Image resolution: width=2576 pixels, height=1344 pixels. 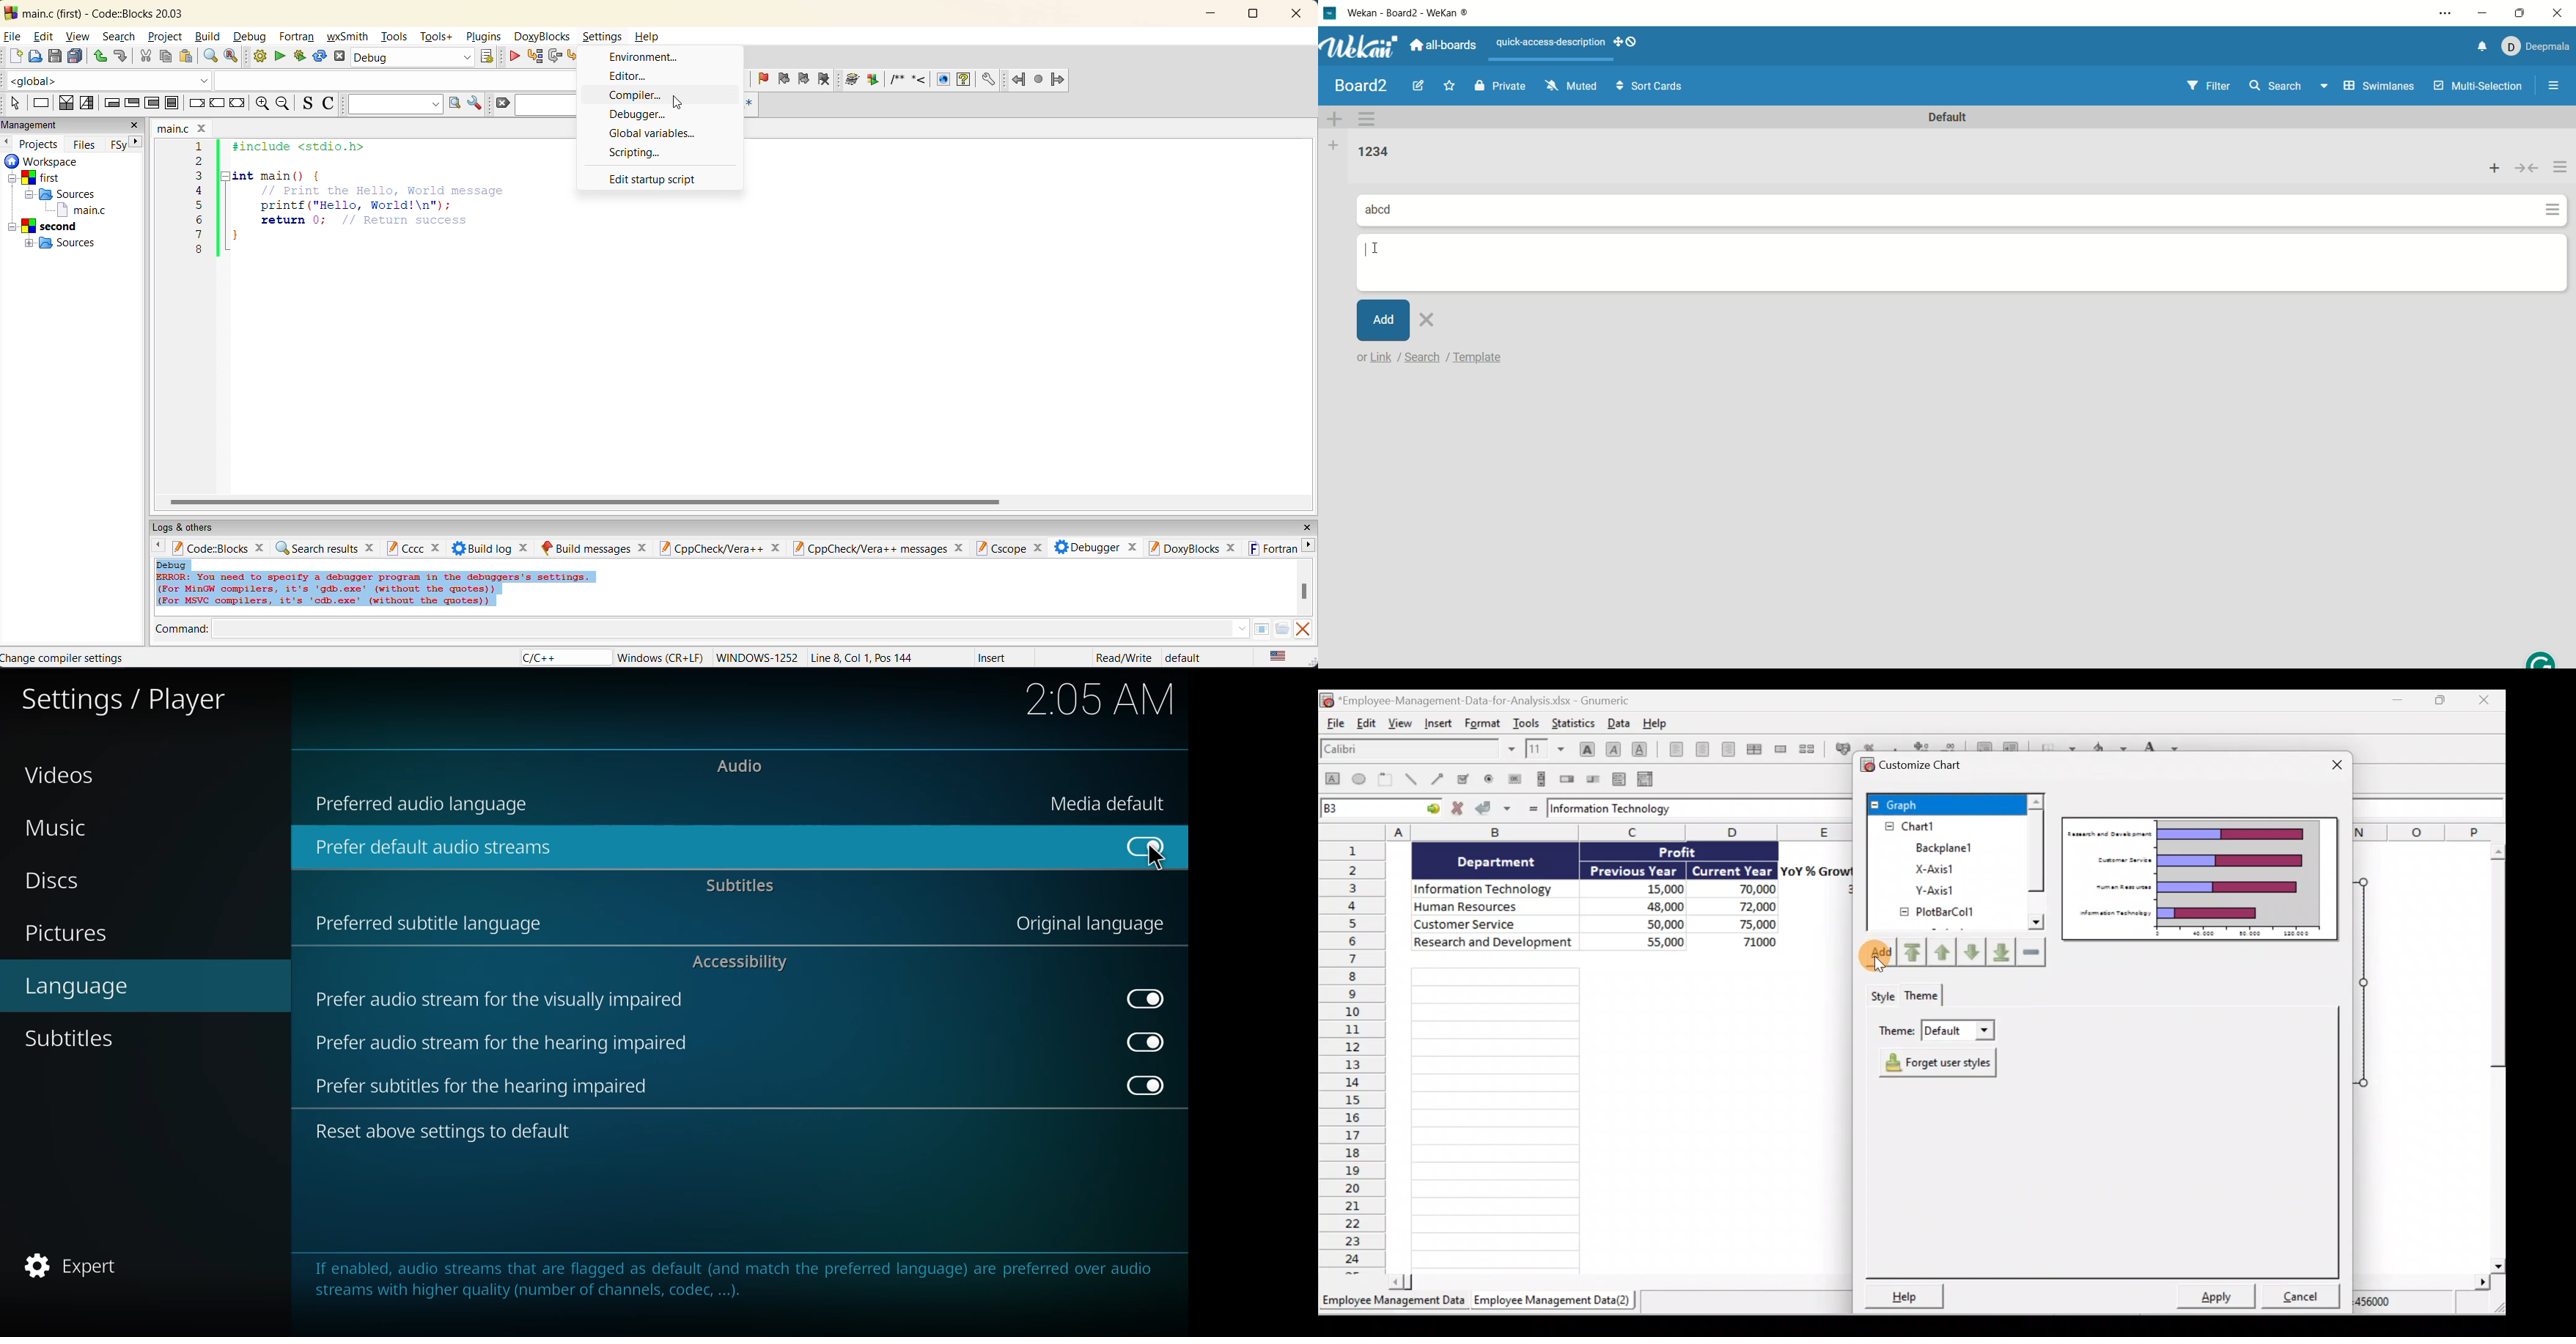 What do you see at coordinates (1493, 808) in the screenshot?
I see `Accept change` at bounding box center [1493, 808].